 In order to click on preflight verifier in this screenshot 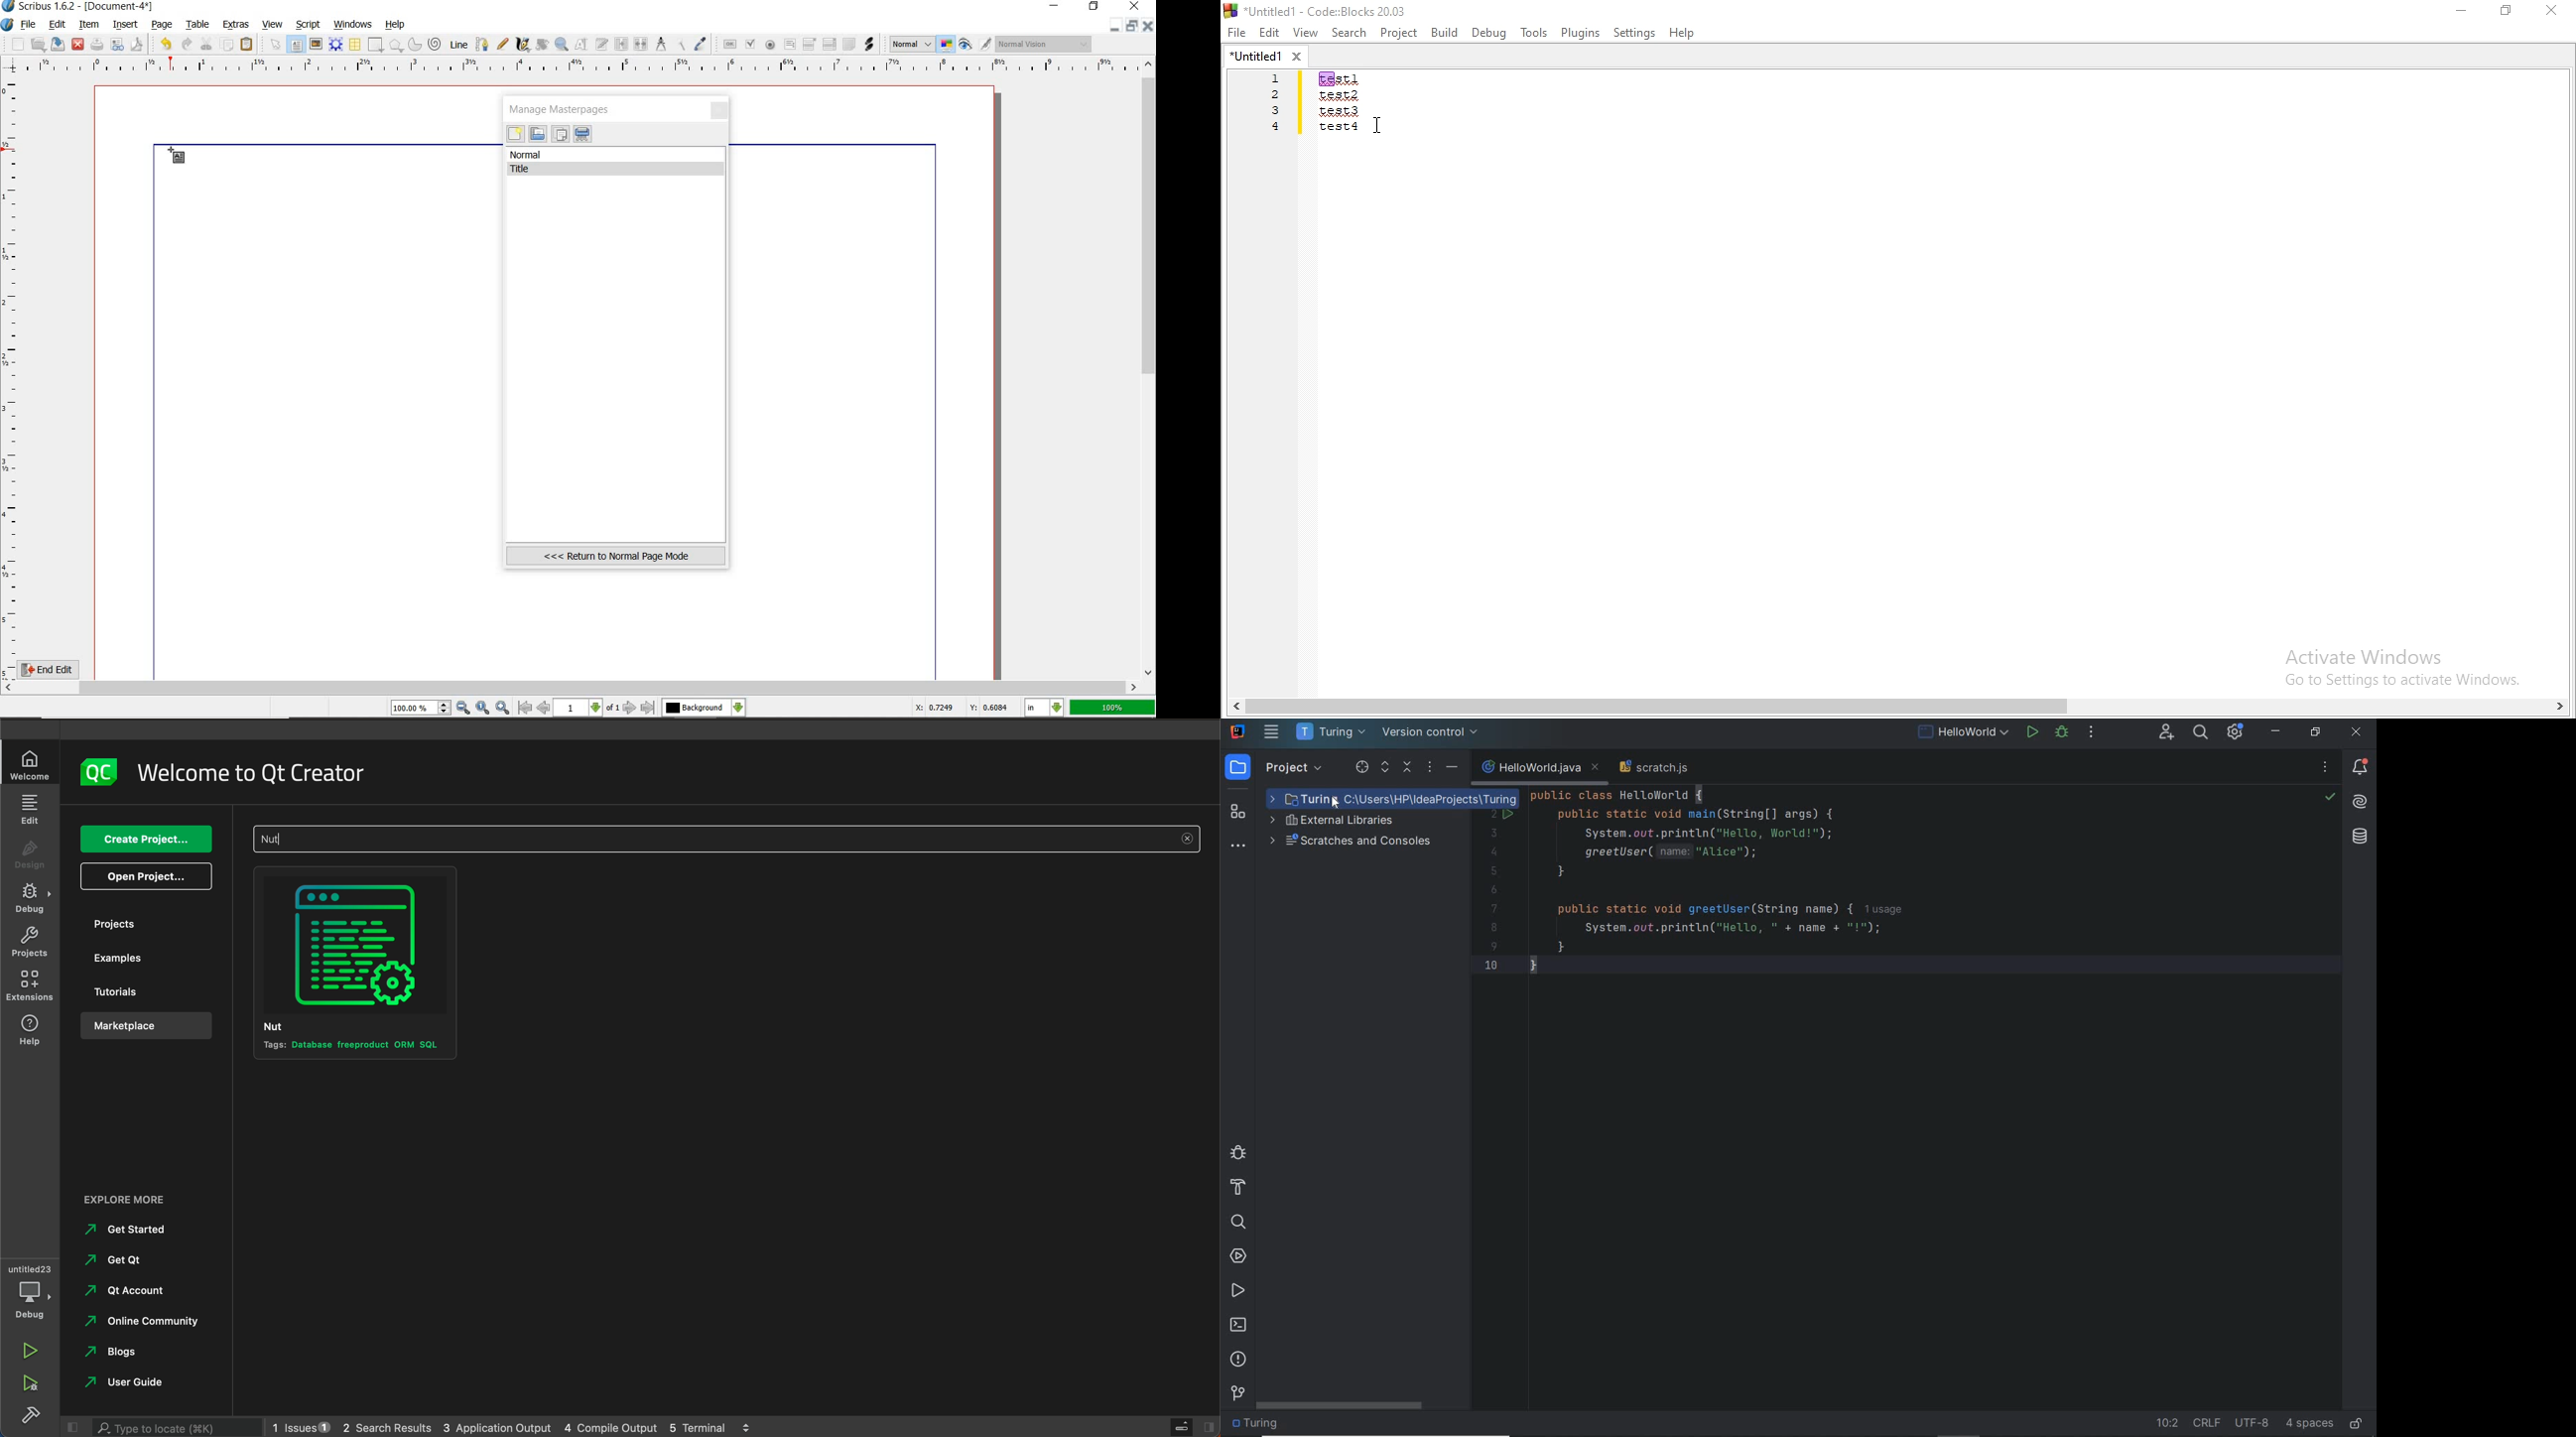, I will do `click(118, 45)`.